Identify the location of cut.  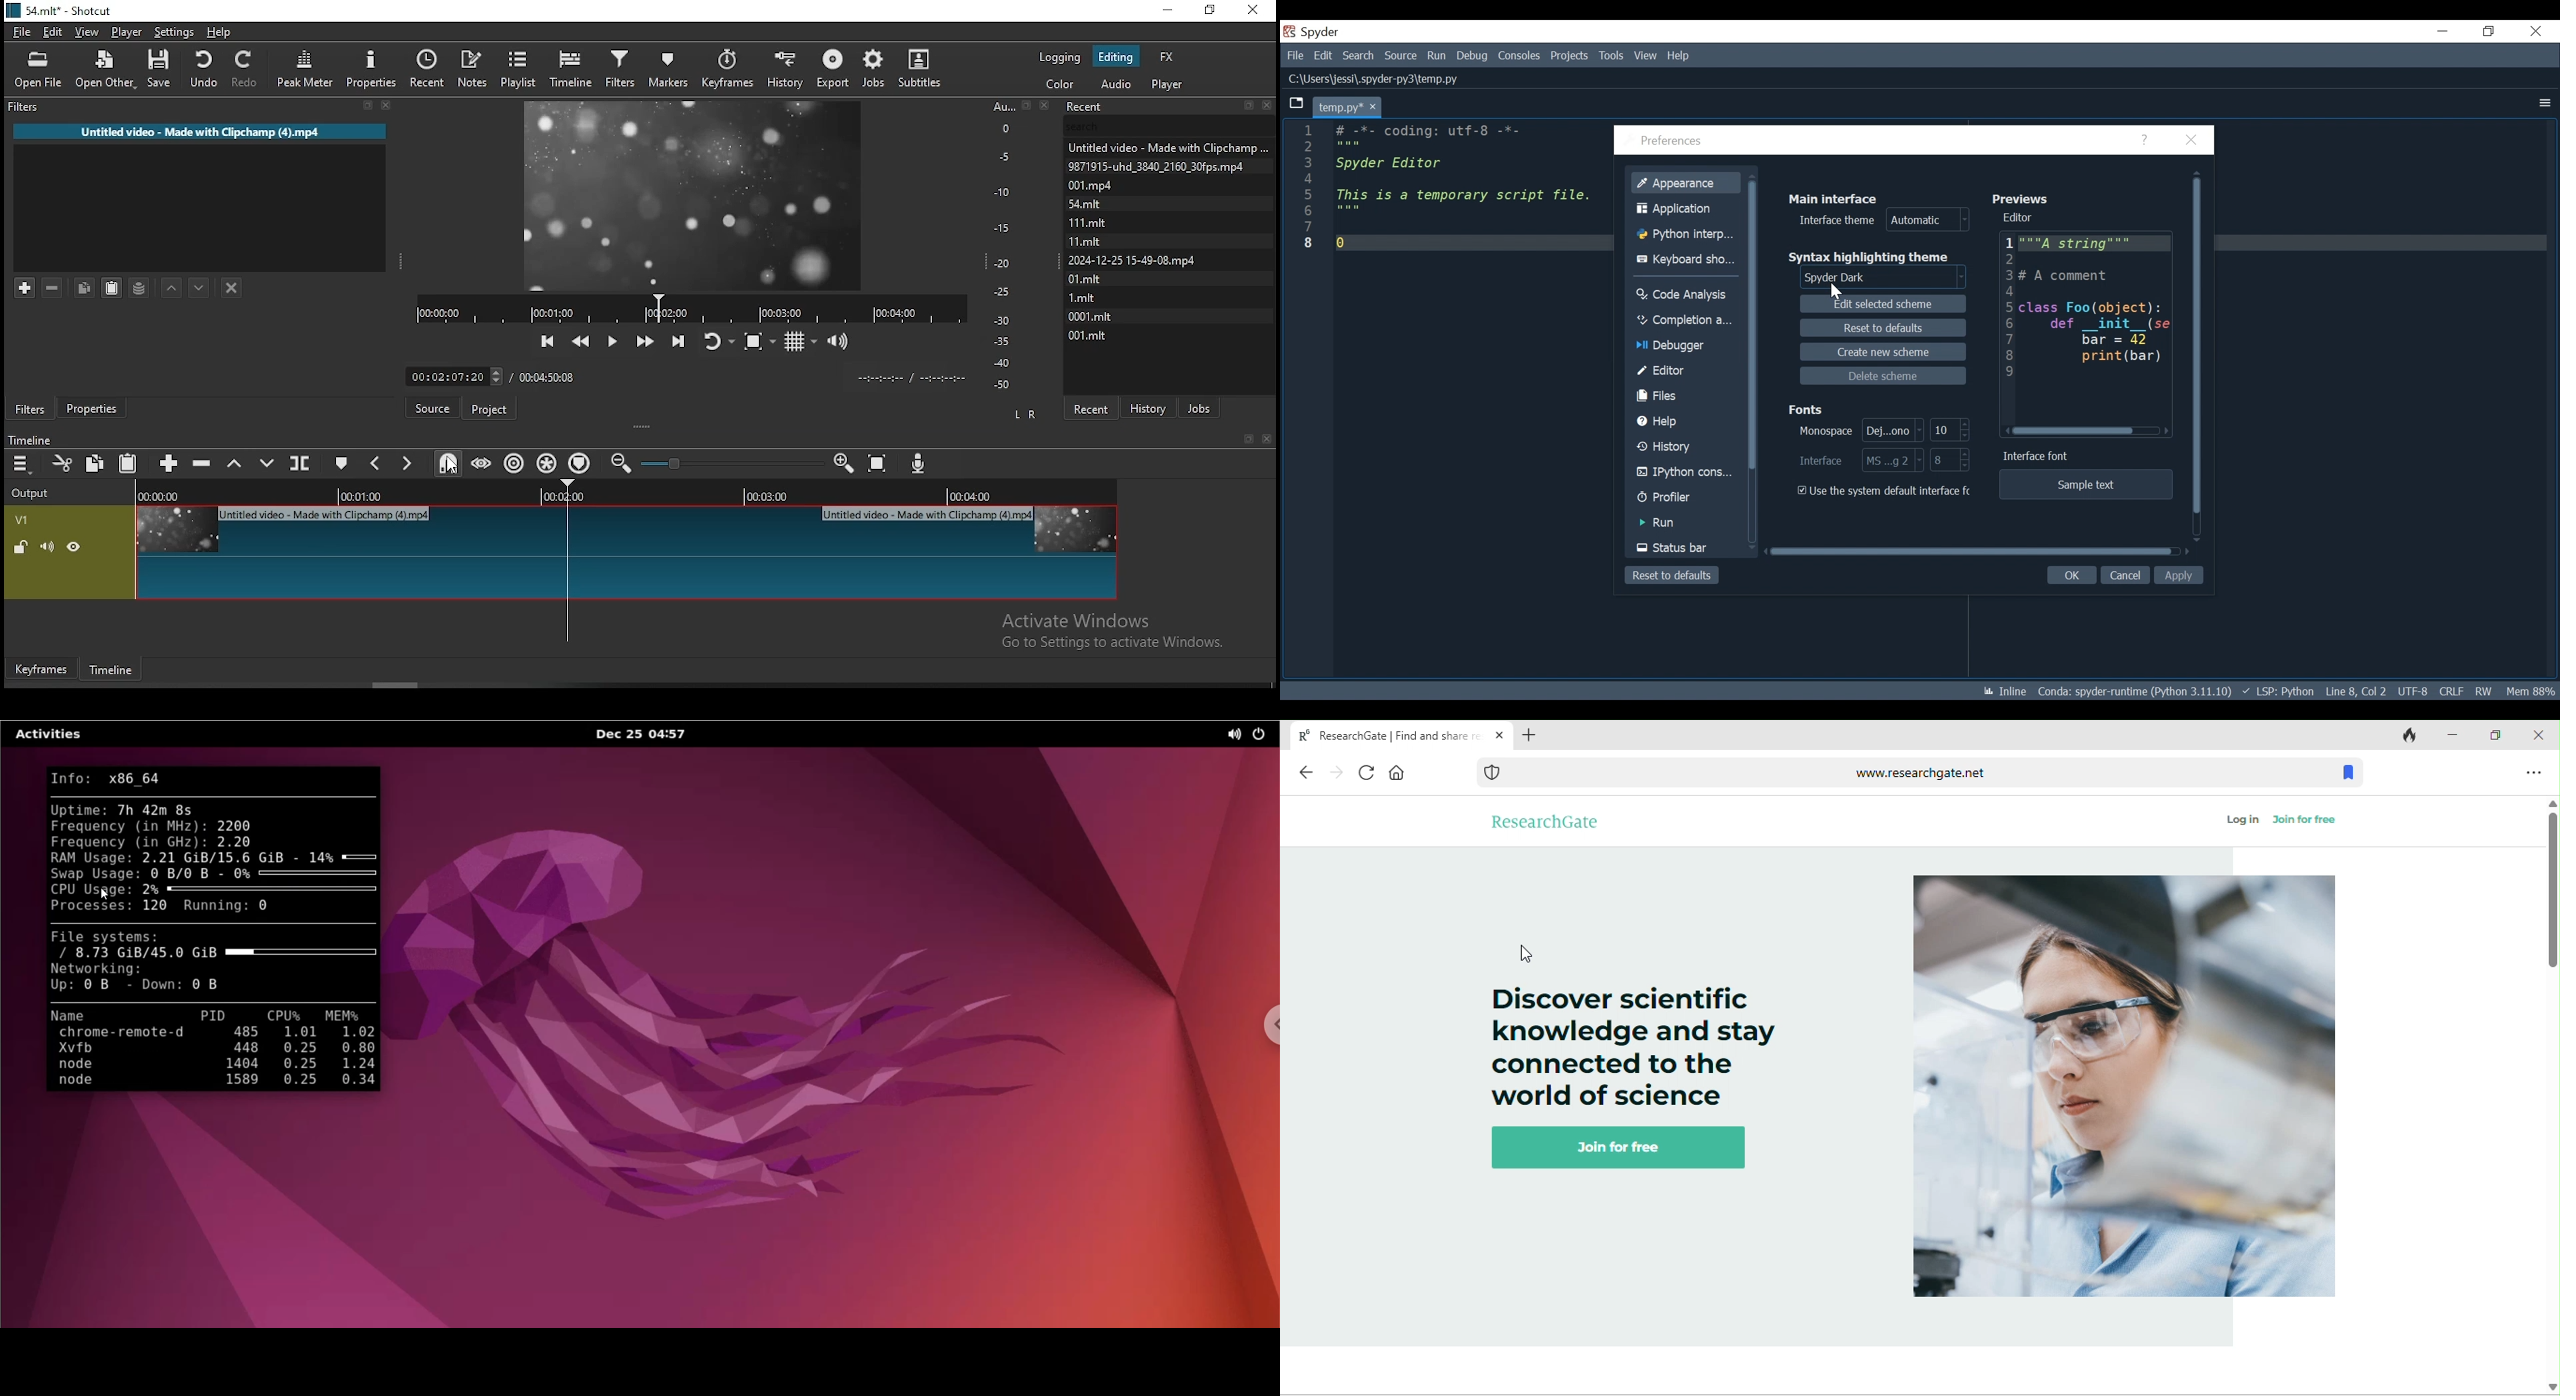
(63, 462).